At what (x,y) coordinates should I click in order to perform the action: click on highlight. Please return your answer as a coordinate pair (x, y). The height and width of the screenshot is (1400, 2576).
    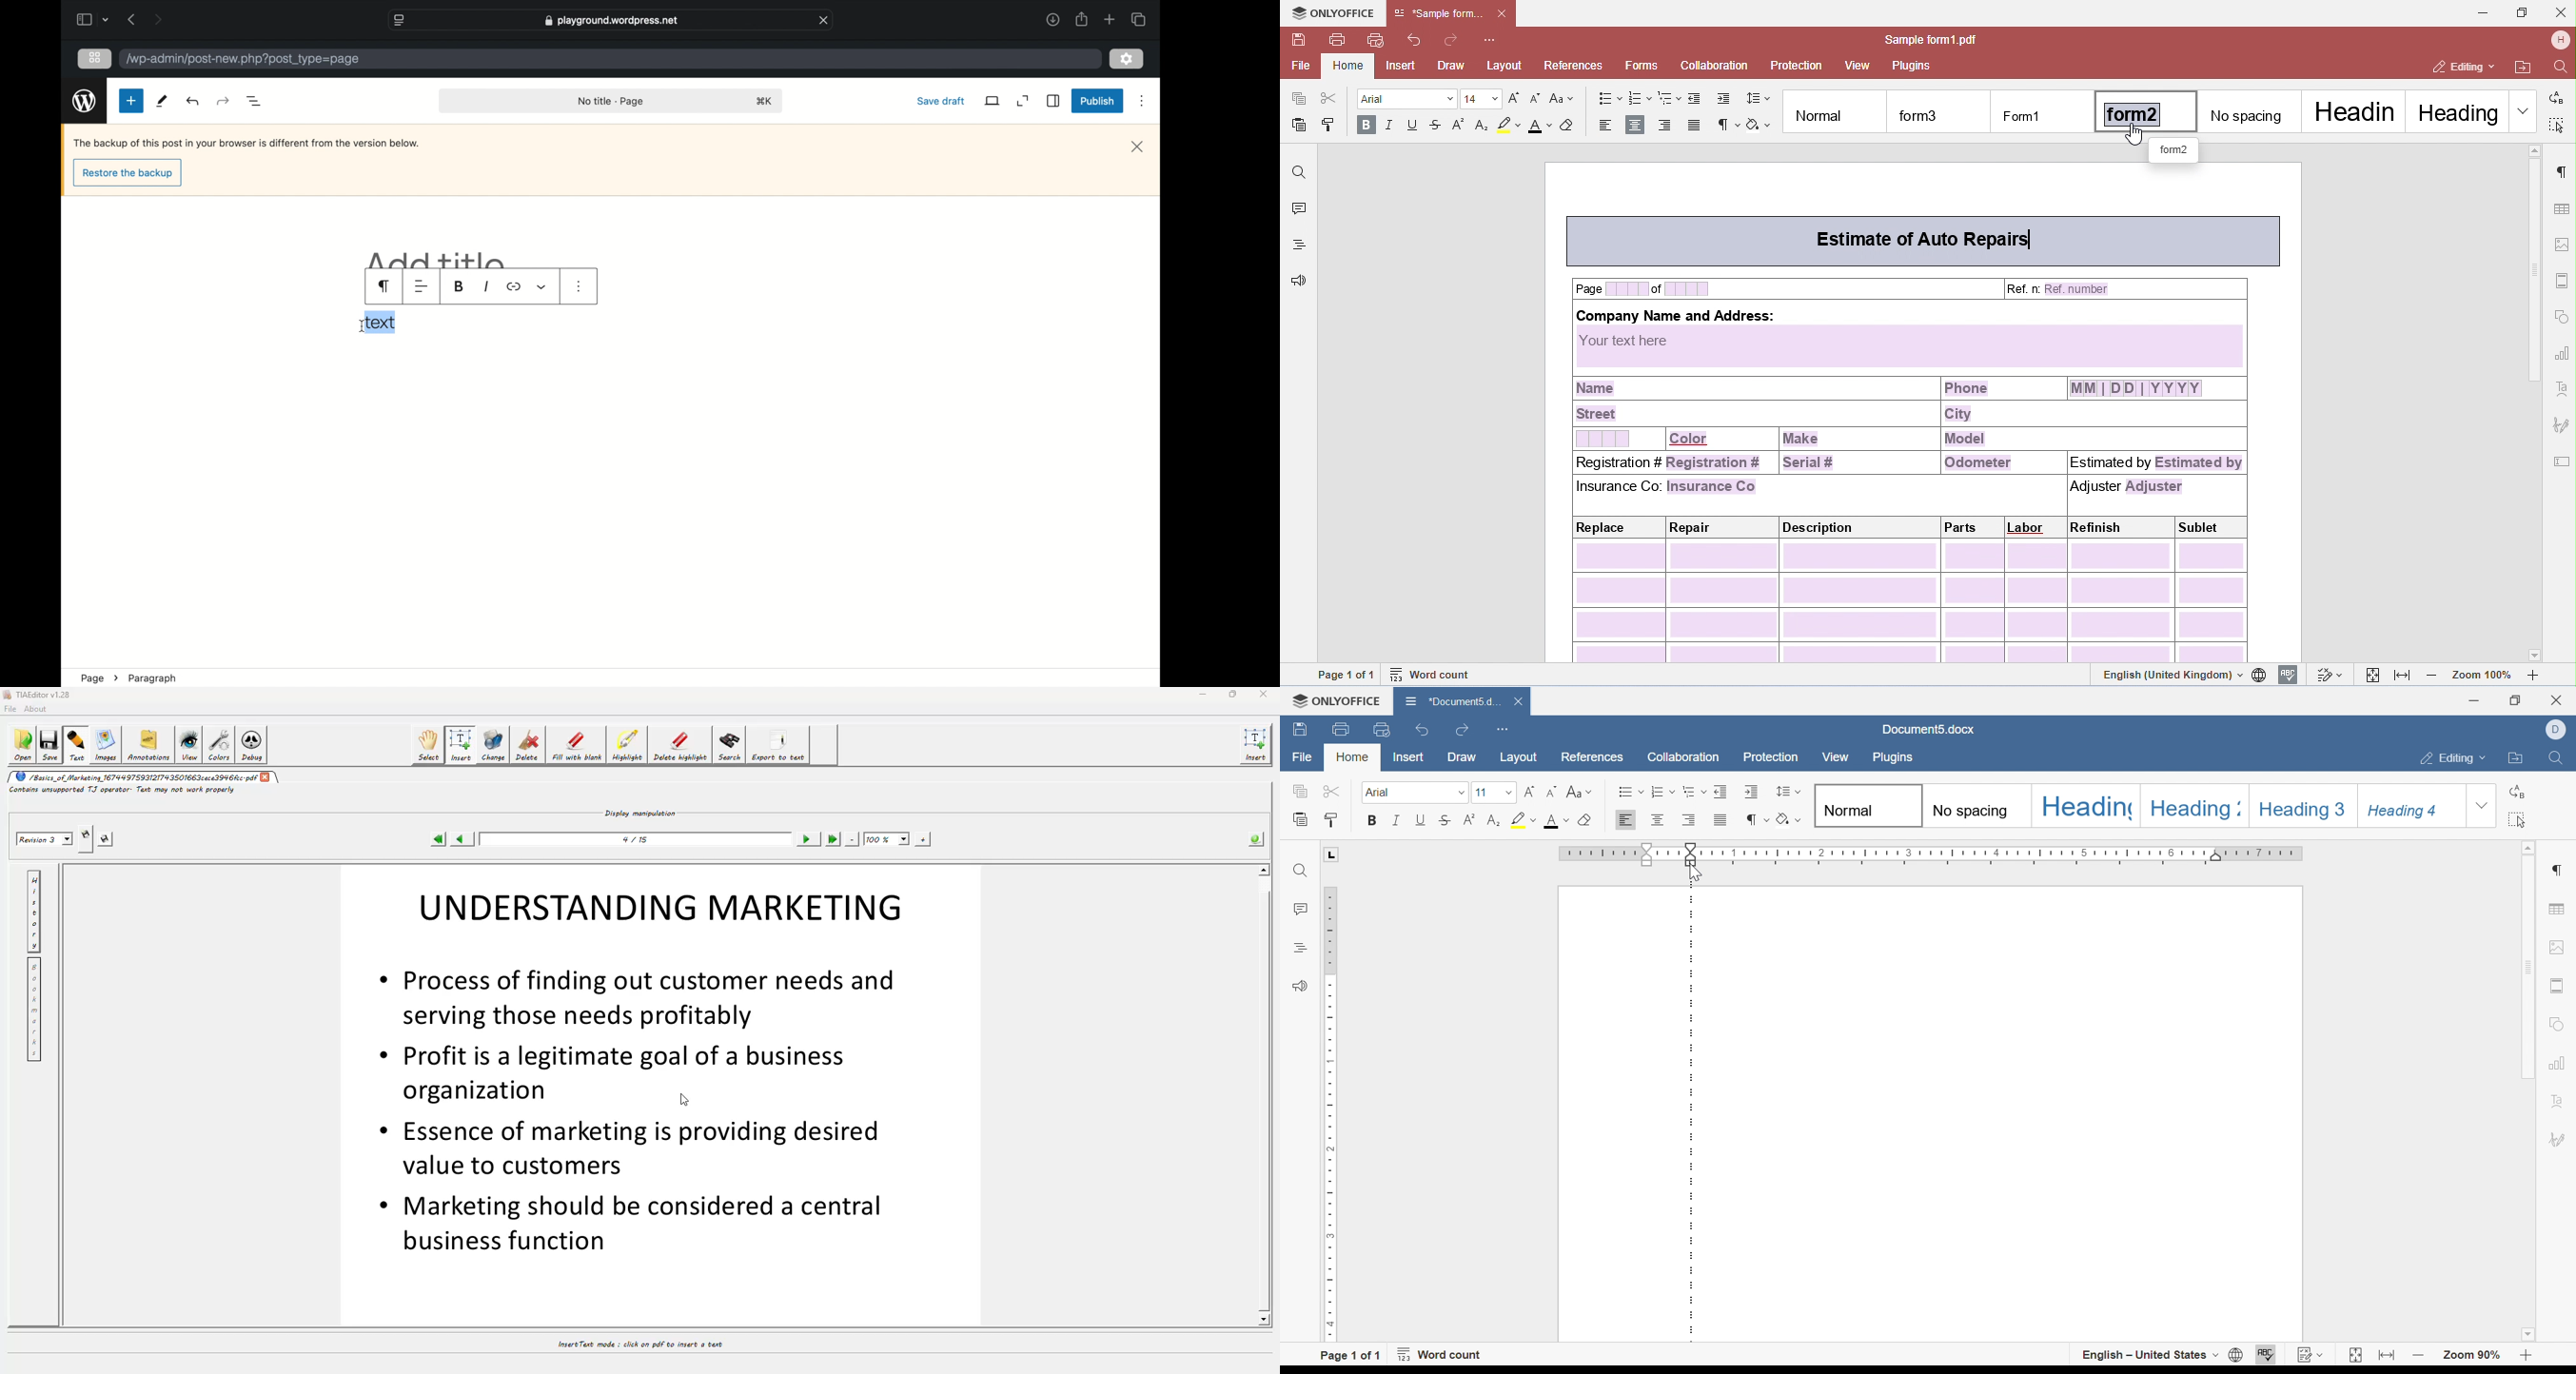
    Looking at the image, I should click on (1524, 819).